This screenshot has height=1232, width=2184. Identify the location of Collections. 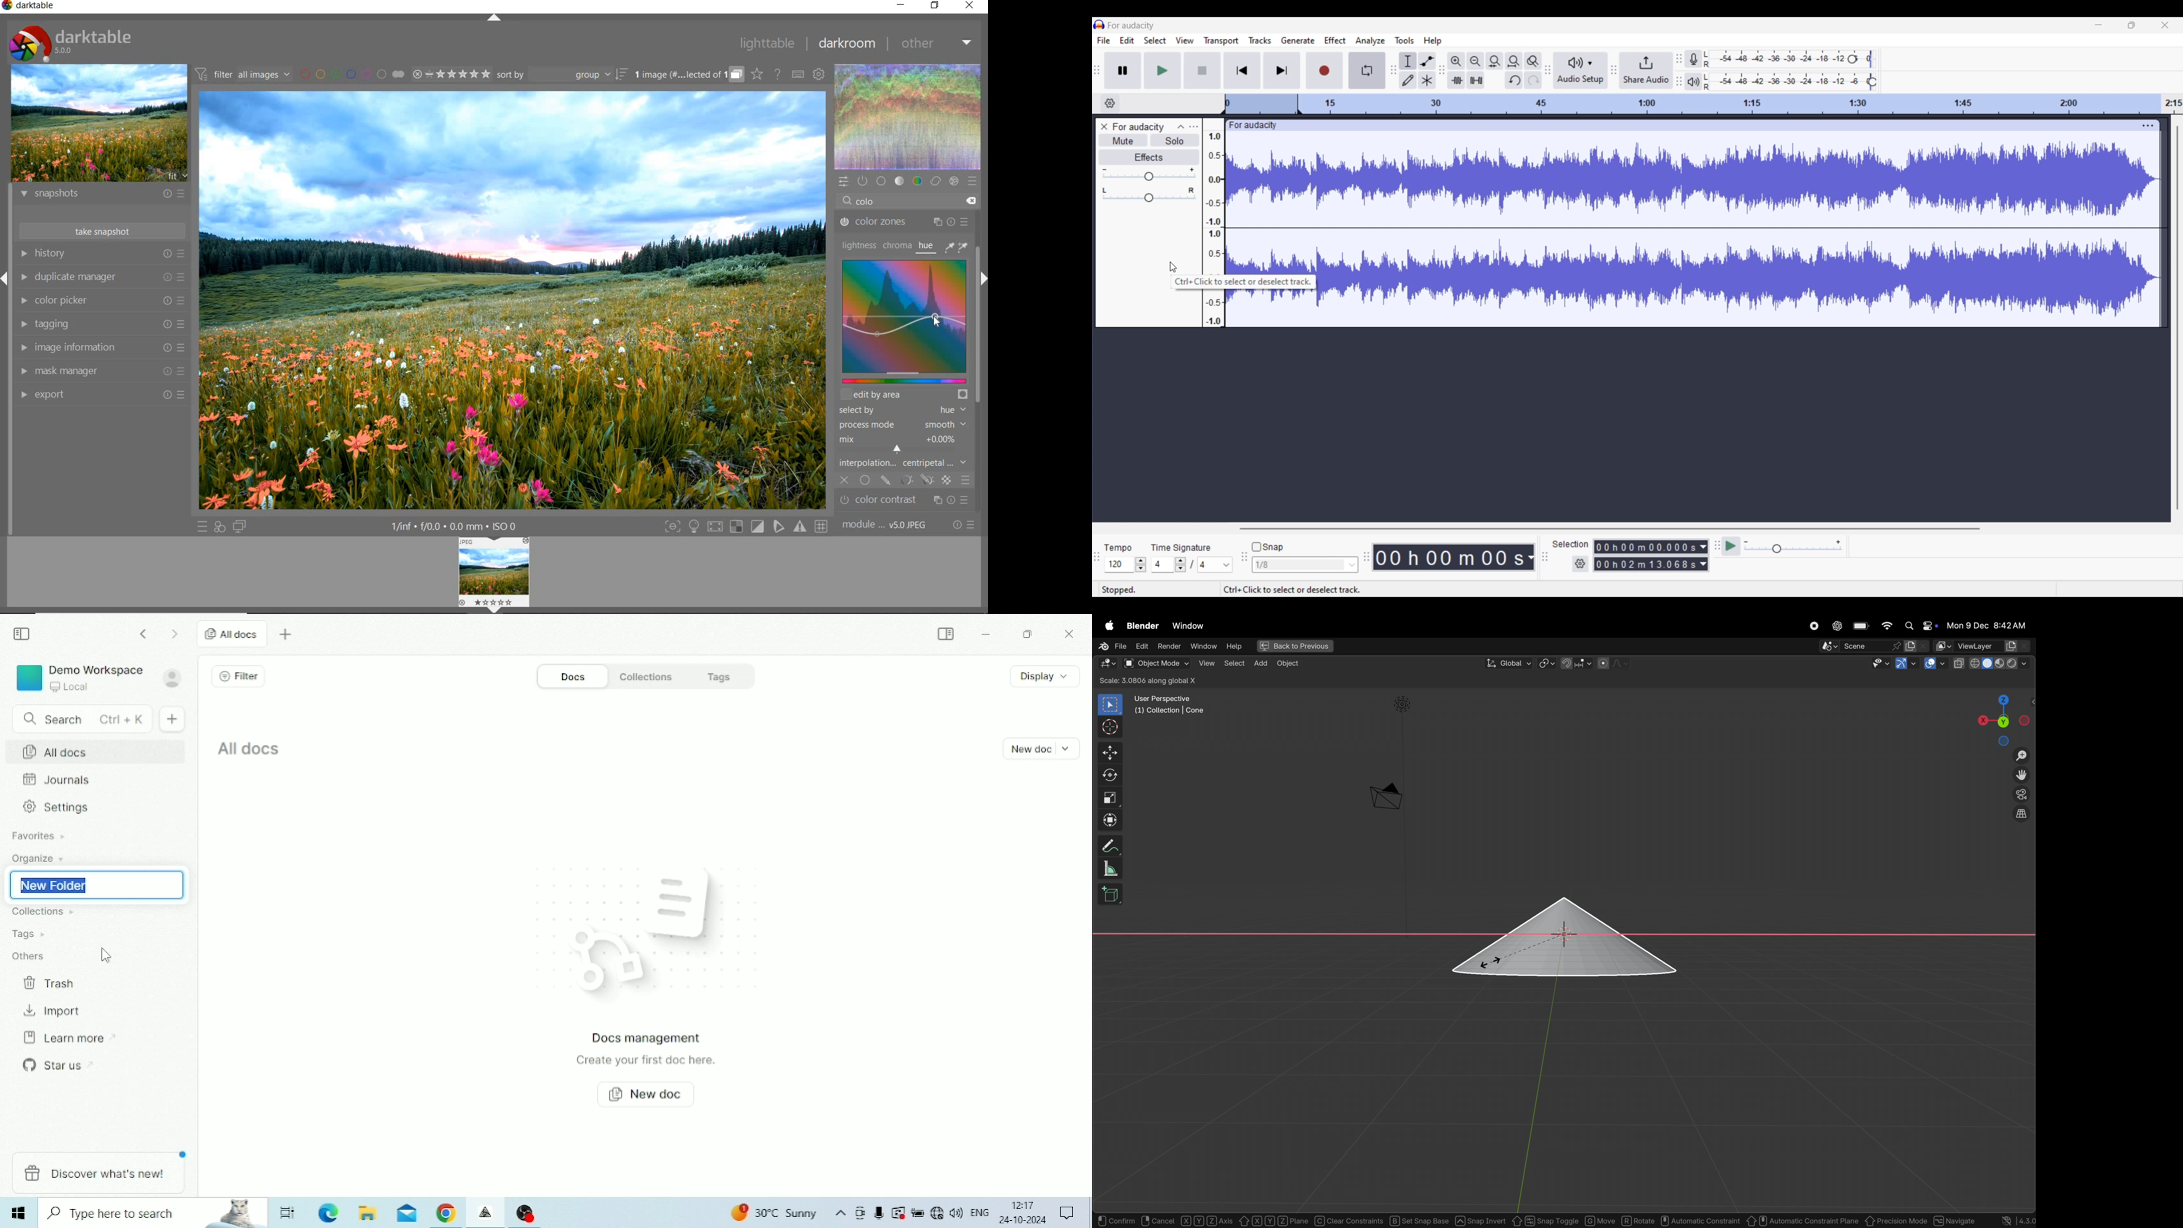
(652, 675).